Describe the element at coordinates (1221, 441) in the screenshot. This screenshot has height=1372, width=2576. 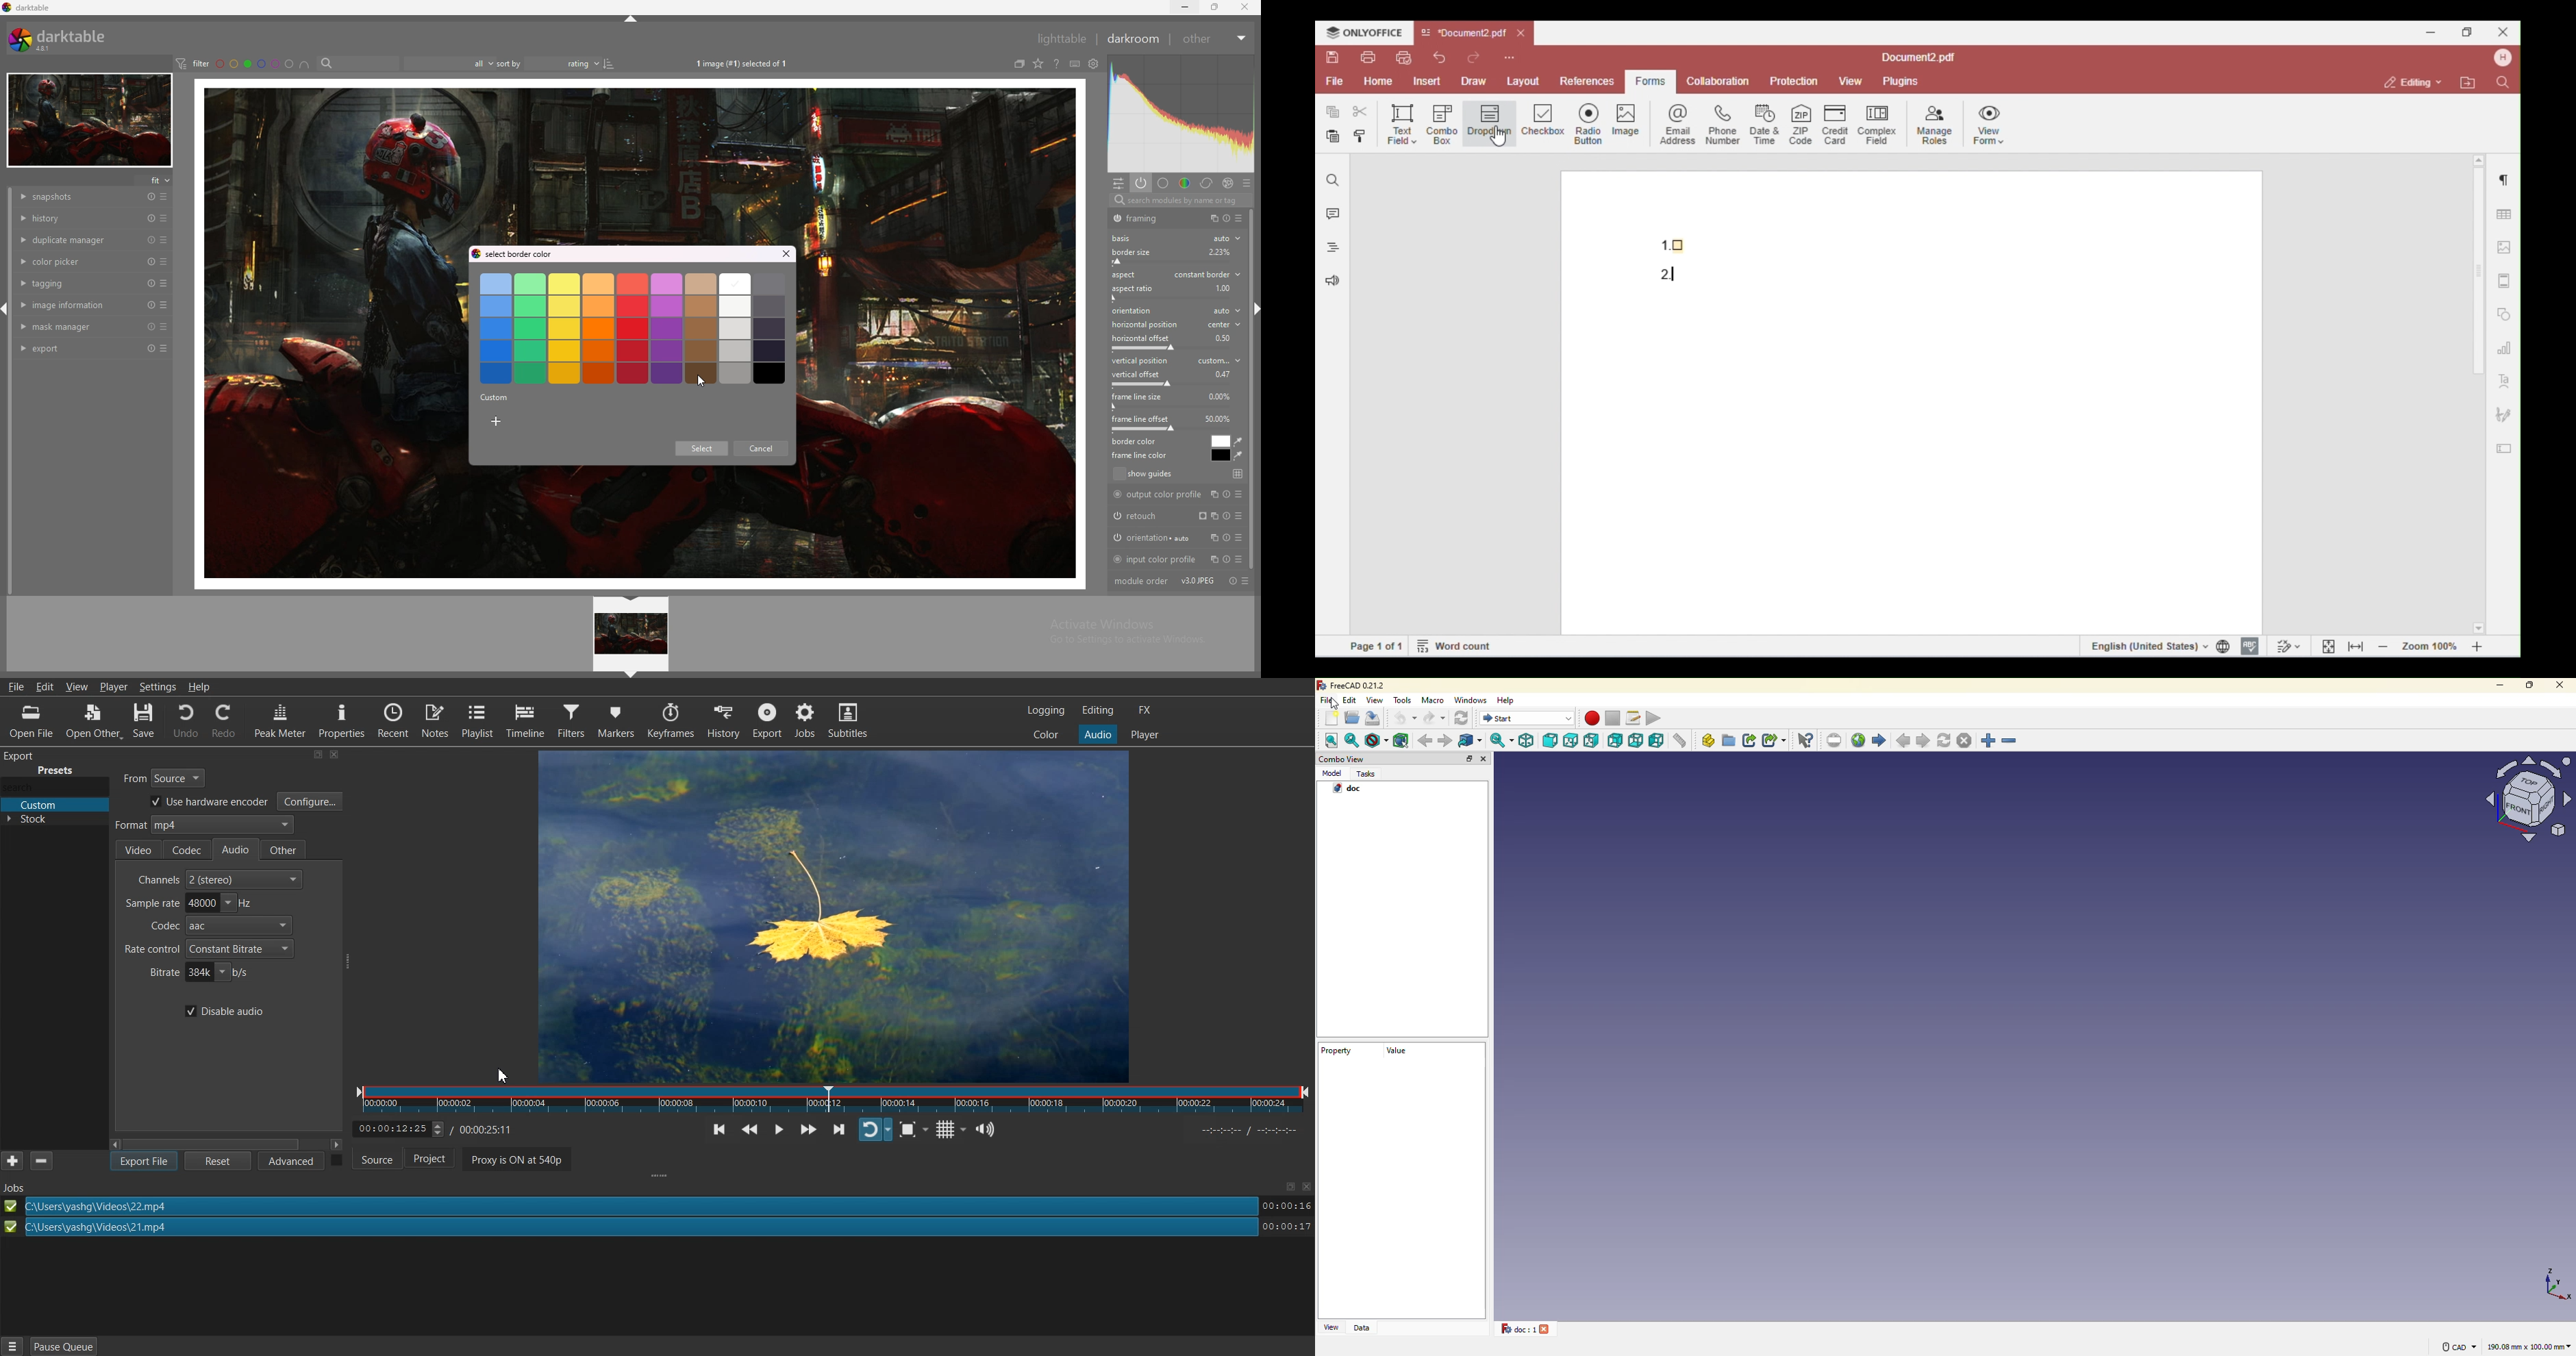
I see `border color` at that location.